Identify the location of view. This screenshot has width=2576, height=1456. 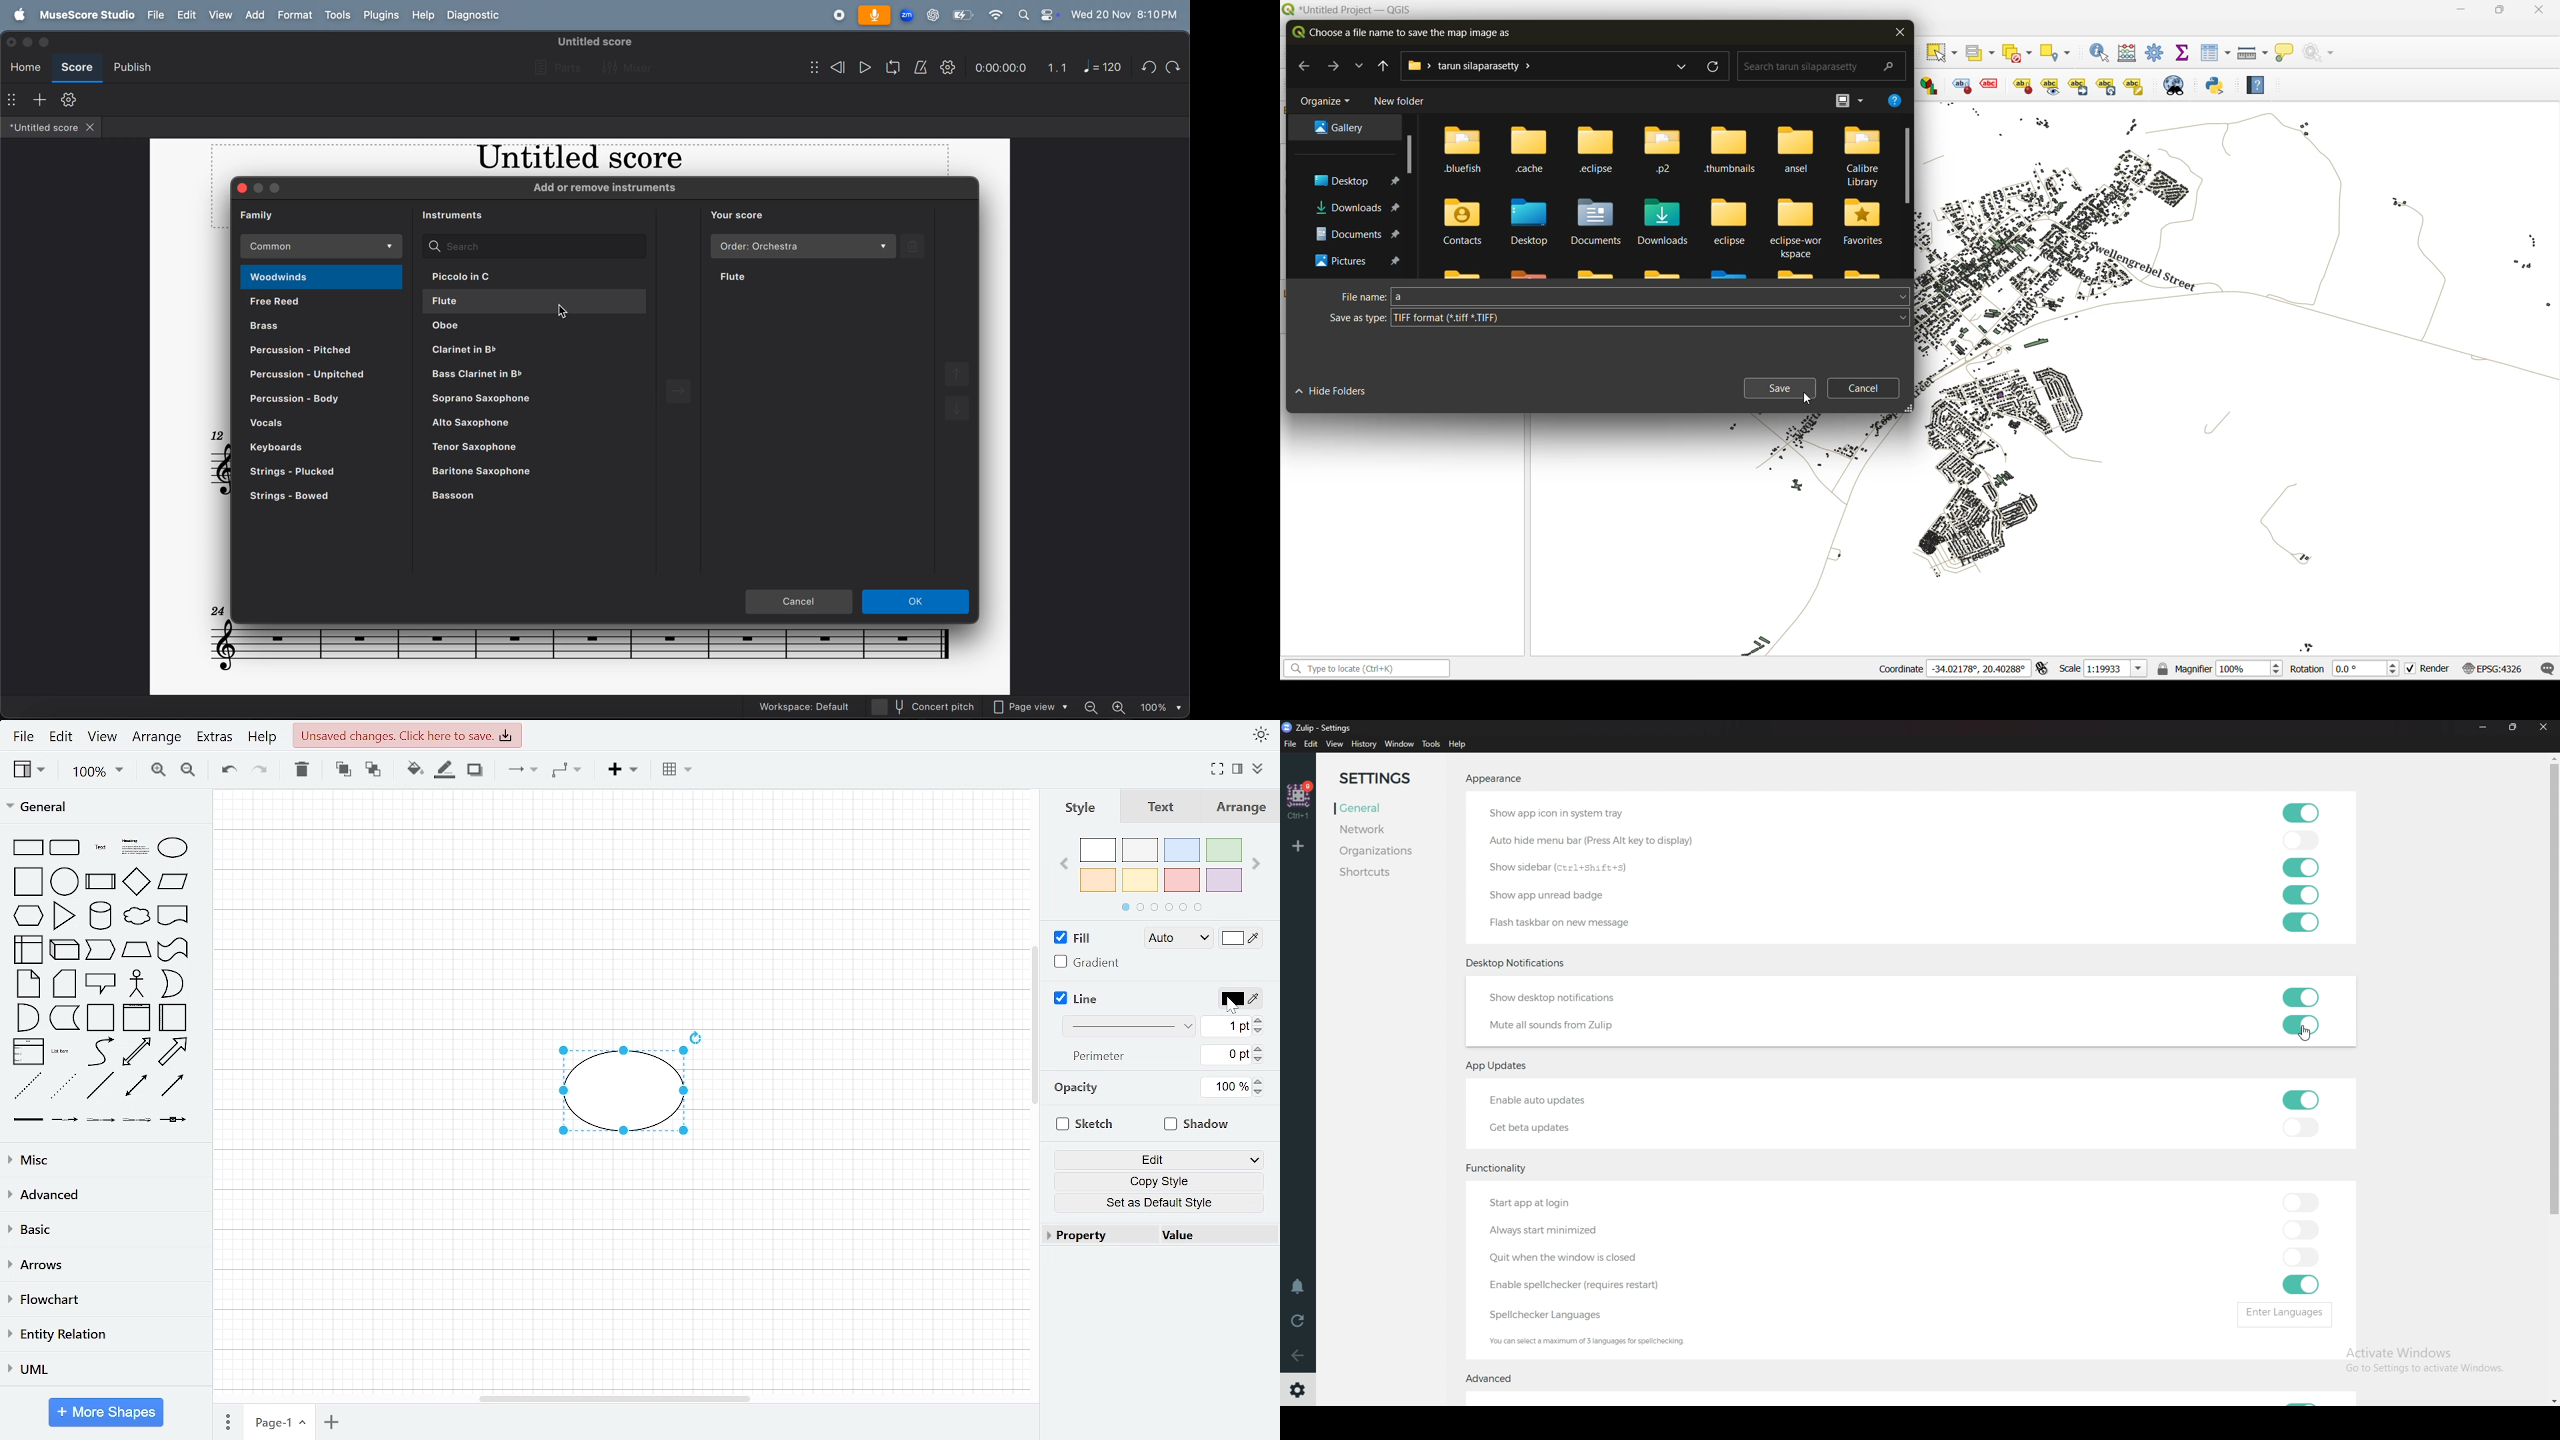
(1849, 99).